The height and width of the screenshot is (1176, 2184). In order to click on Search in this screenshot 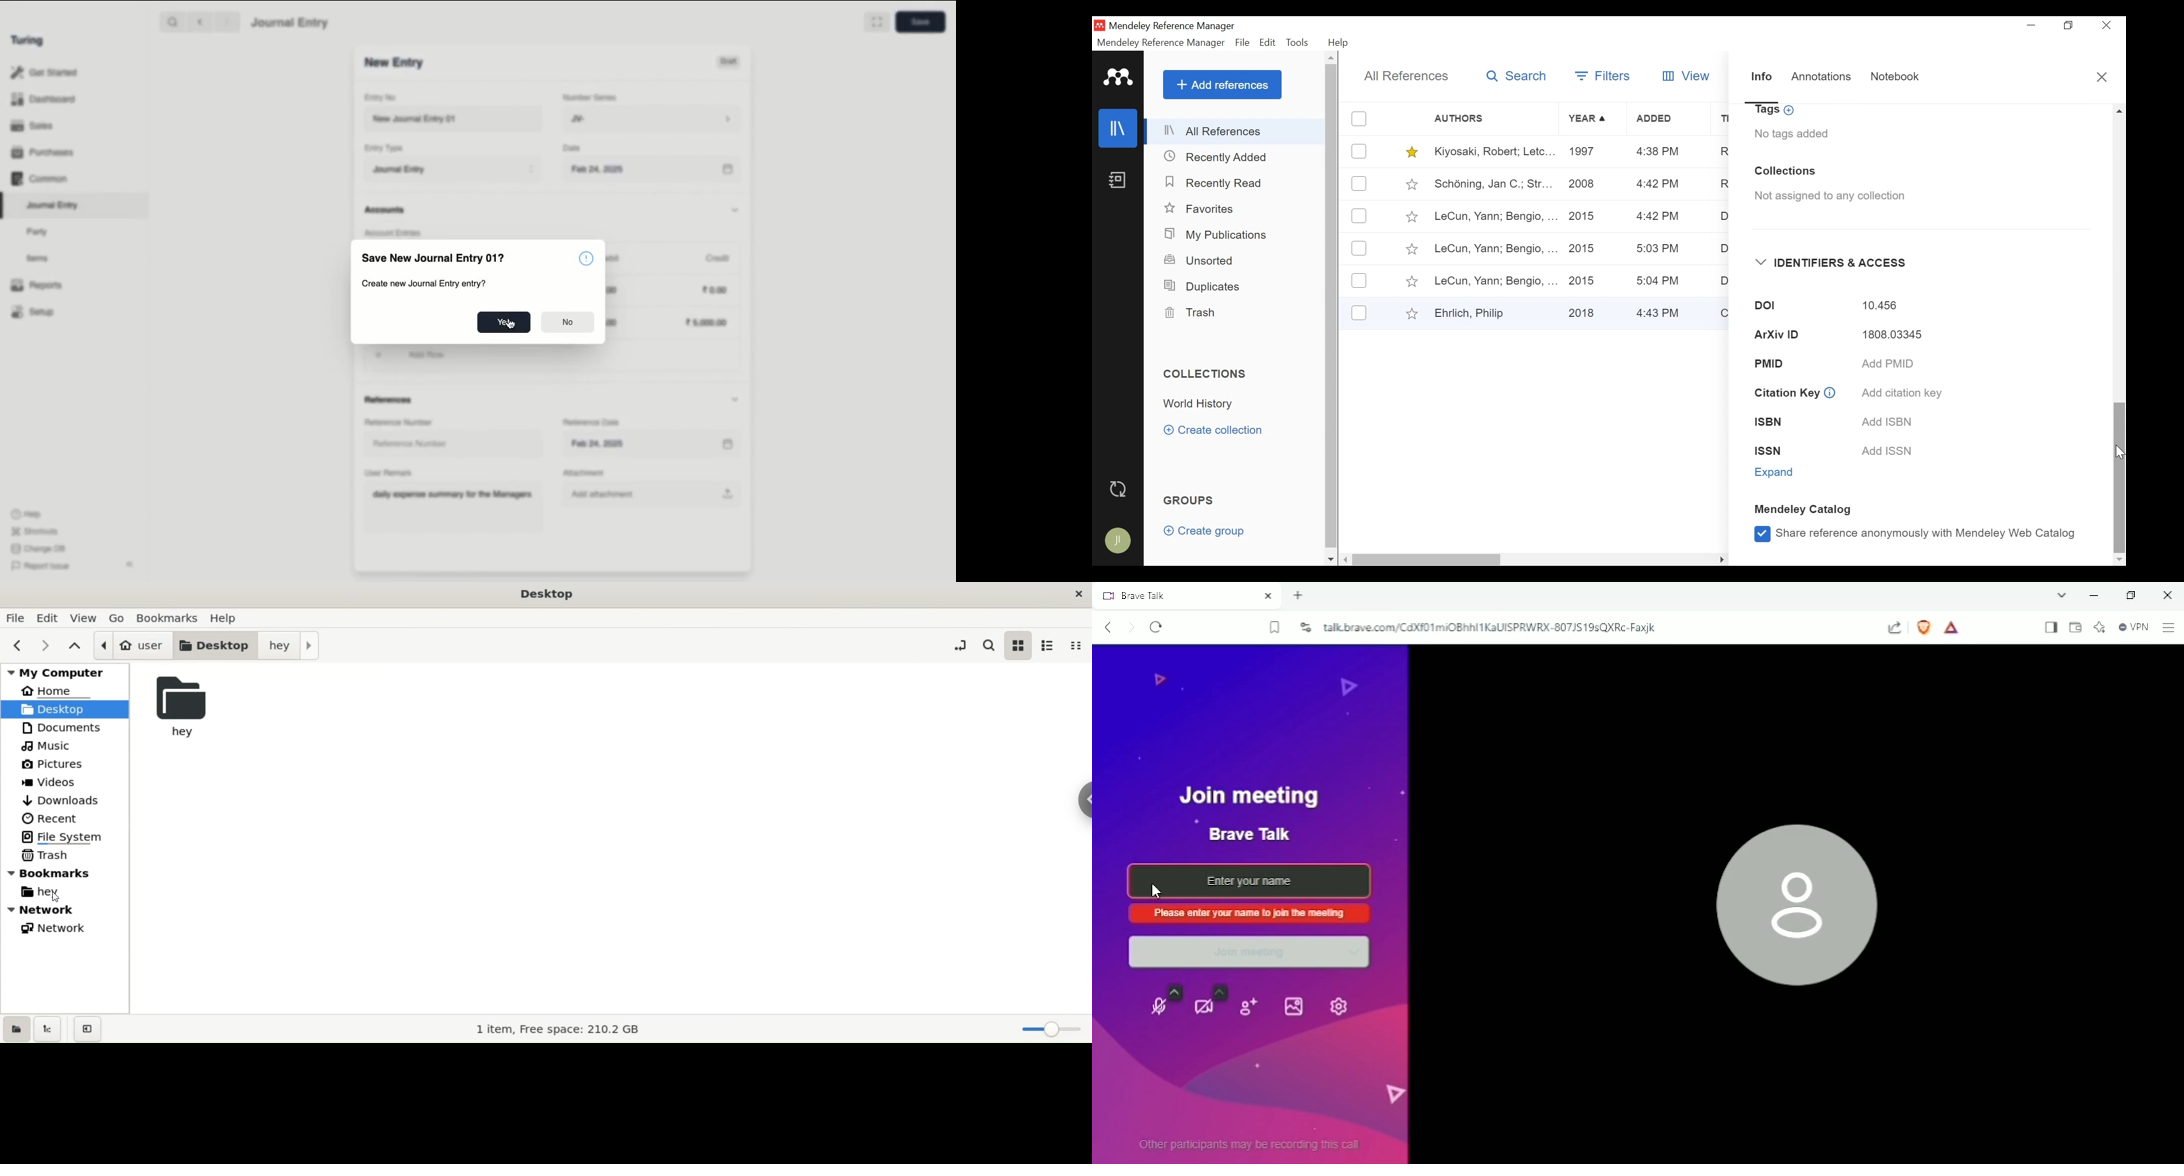, I will do `click(172, 21)`.